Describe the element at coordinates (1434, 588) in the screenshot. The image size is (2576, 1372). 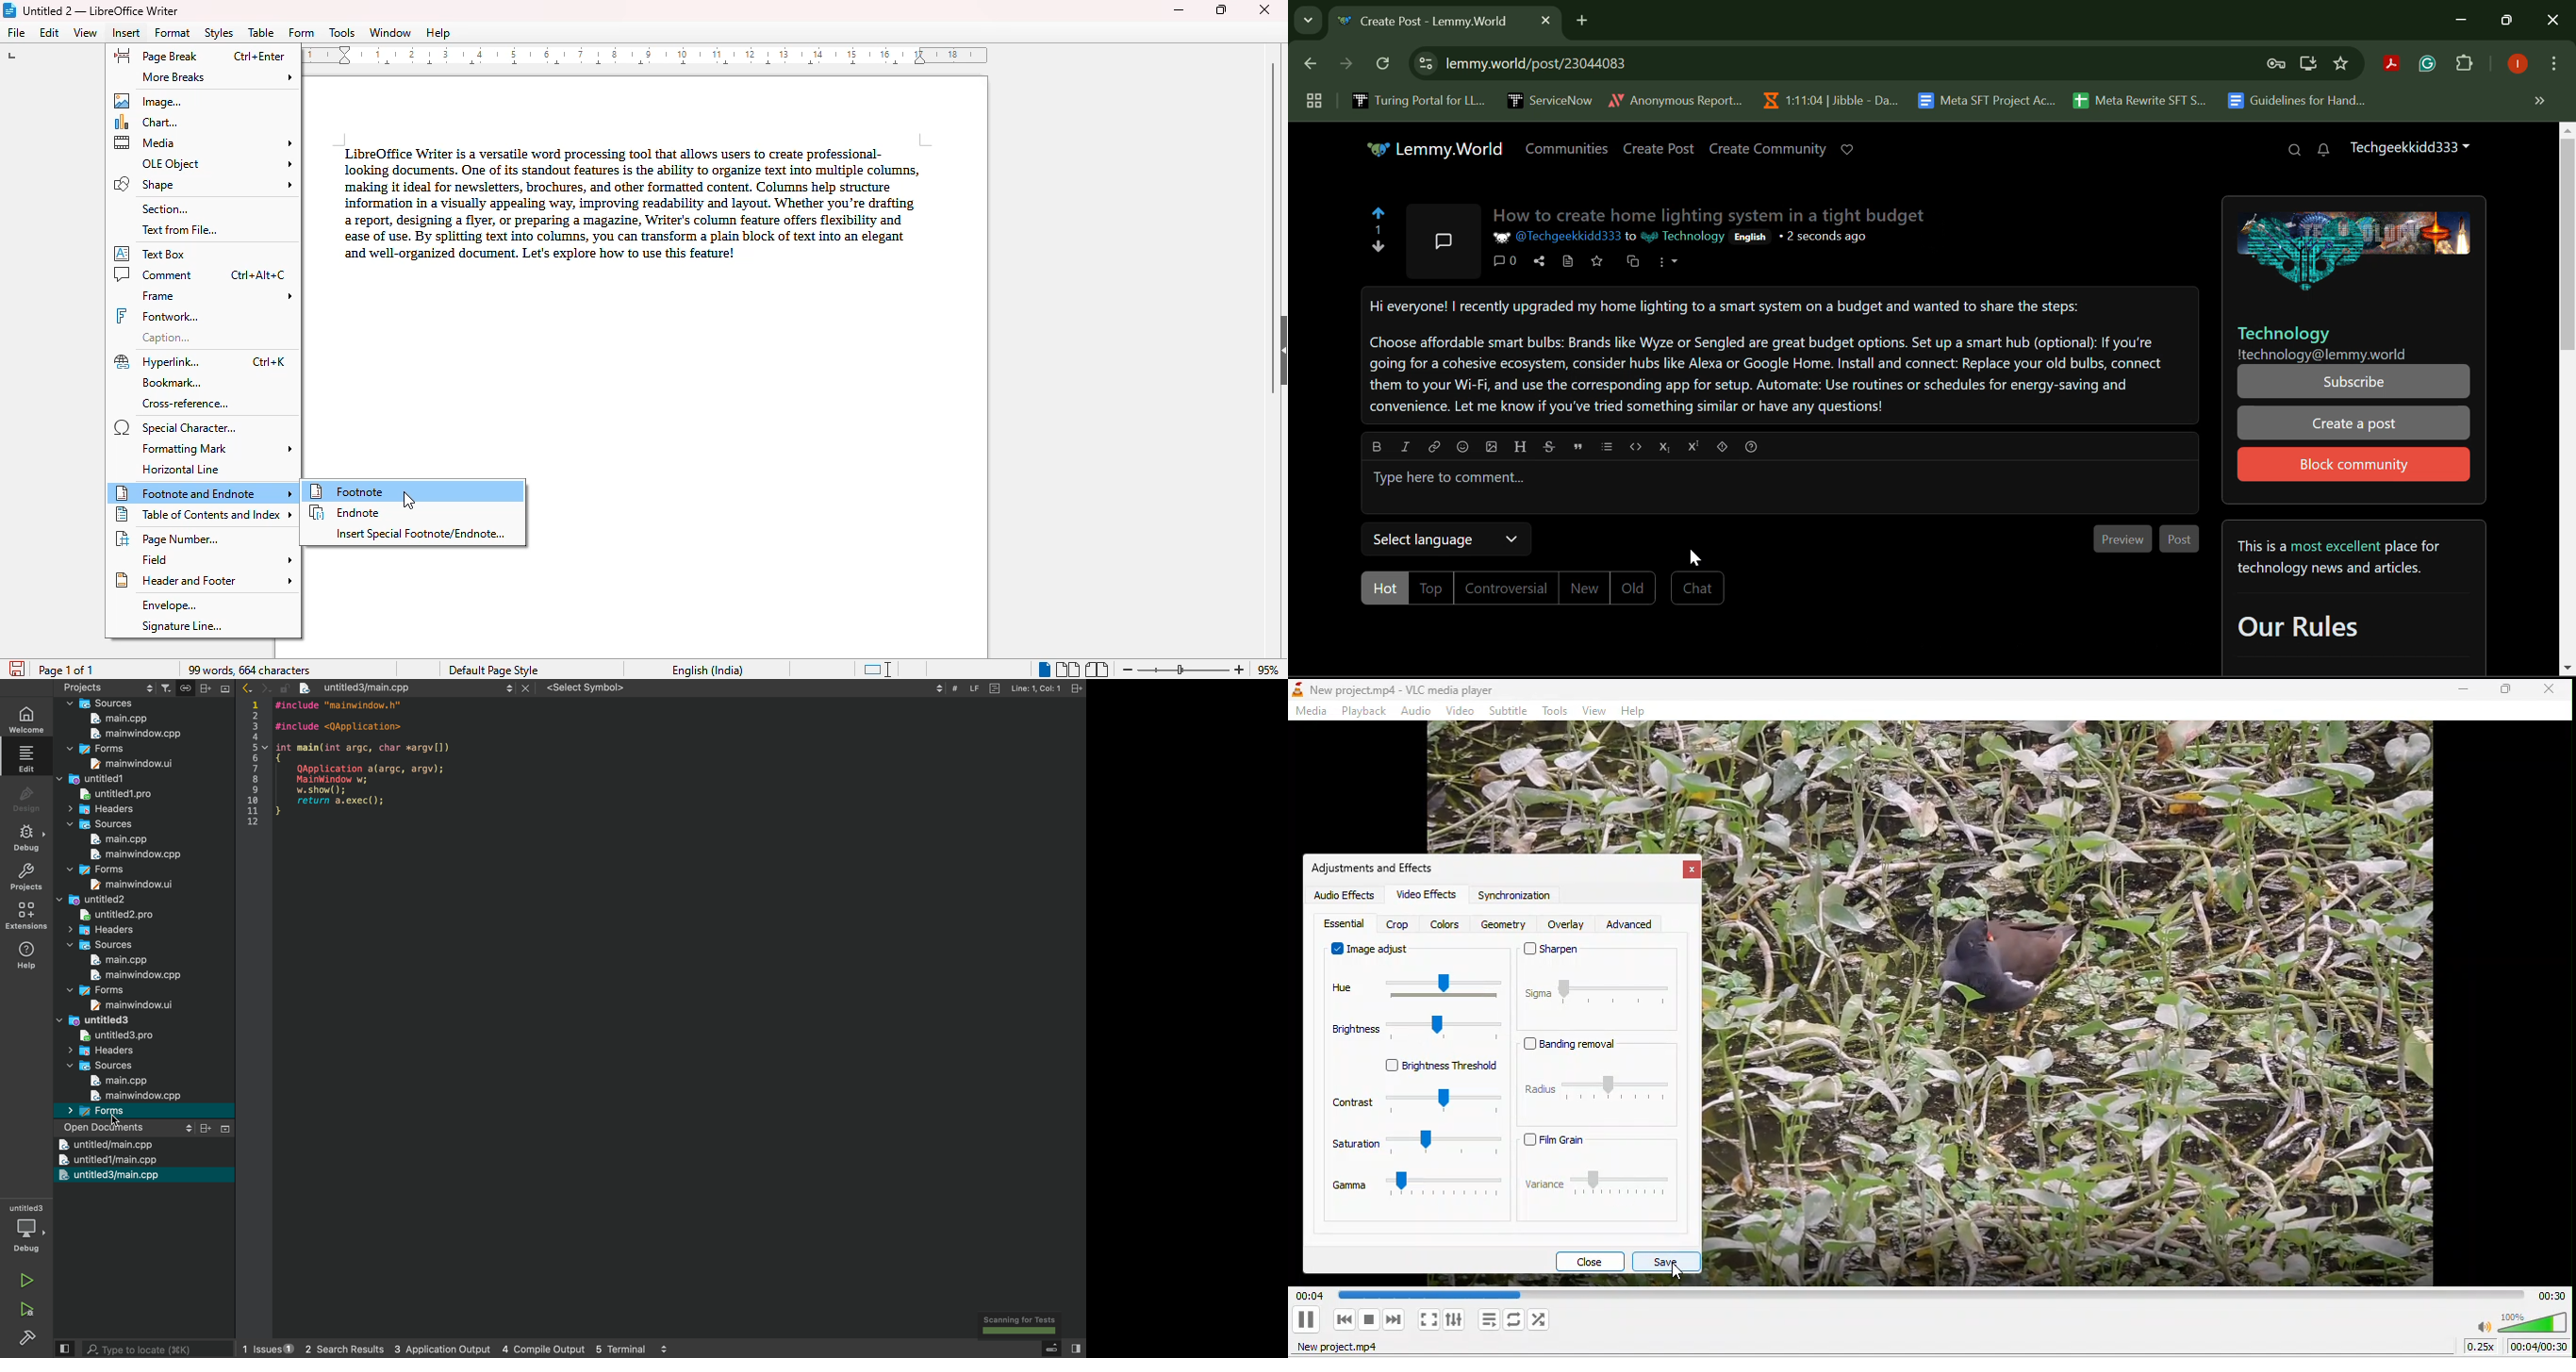
I see `Top Post Filter Unselected` at that location.